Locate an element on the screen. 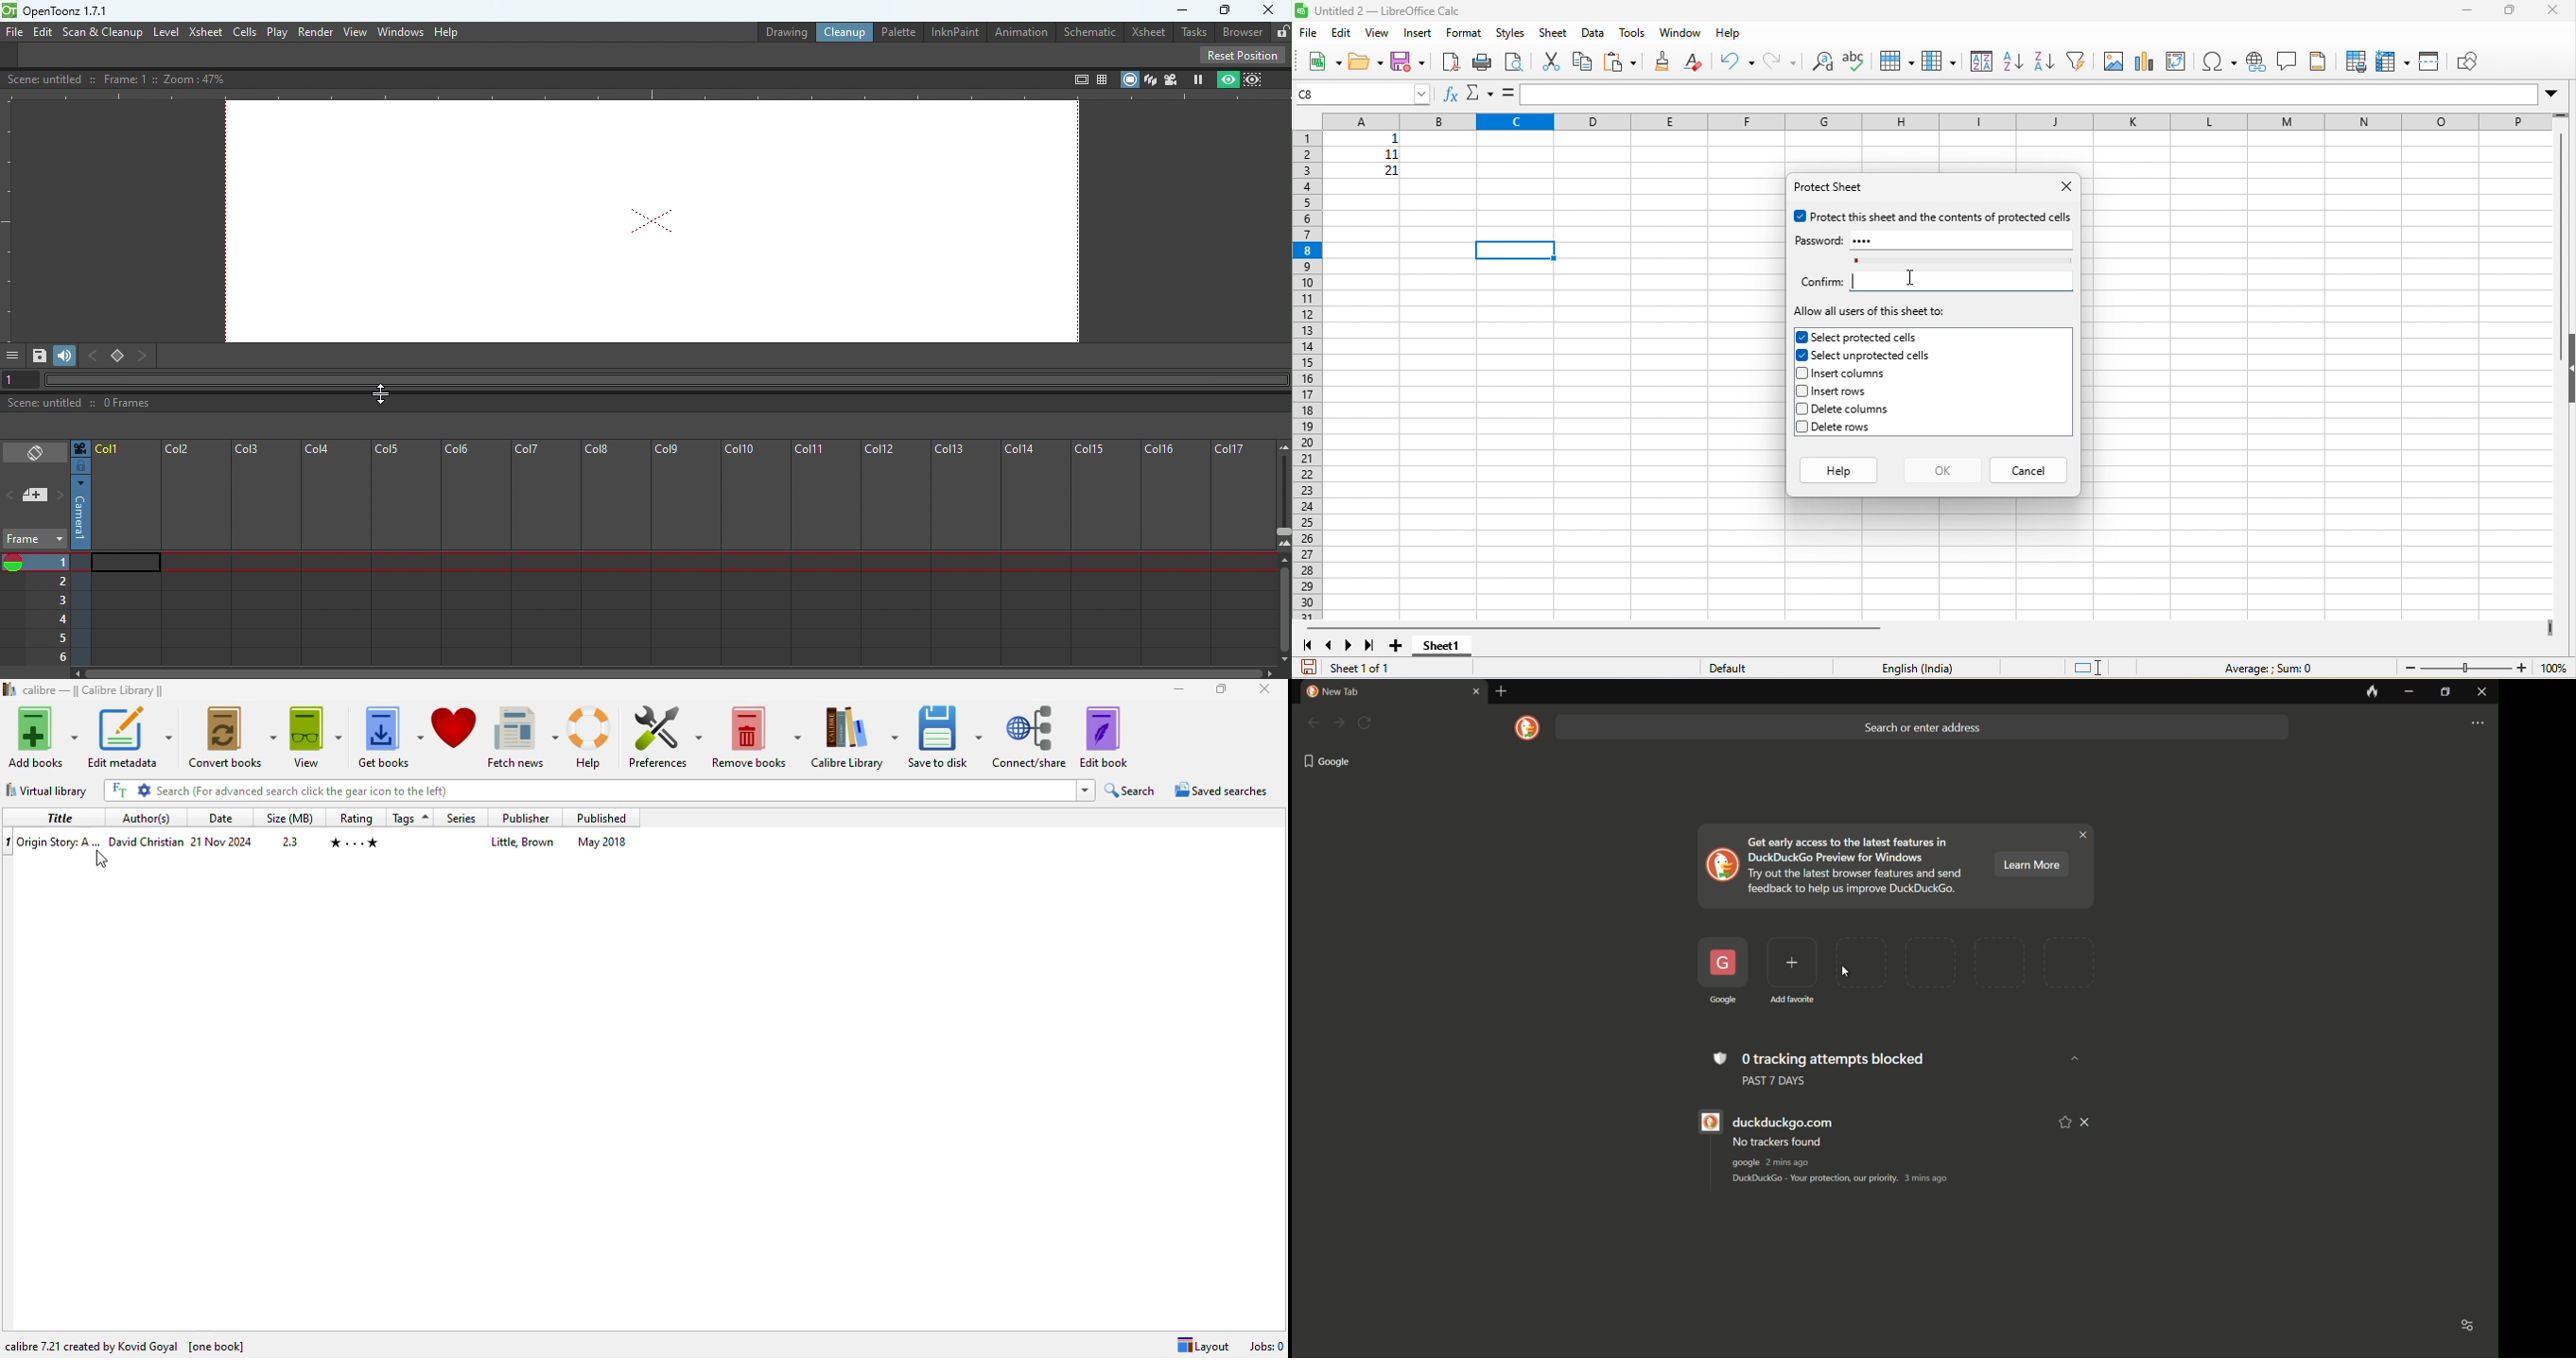 The height and width of the screenshot is (1372, 2576). chart is located at coordinates (2145, 61).